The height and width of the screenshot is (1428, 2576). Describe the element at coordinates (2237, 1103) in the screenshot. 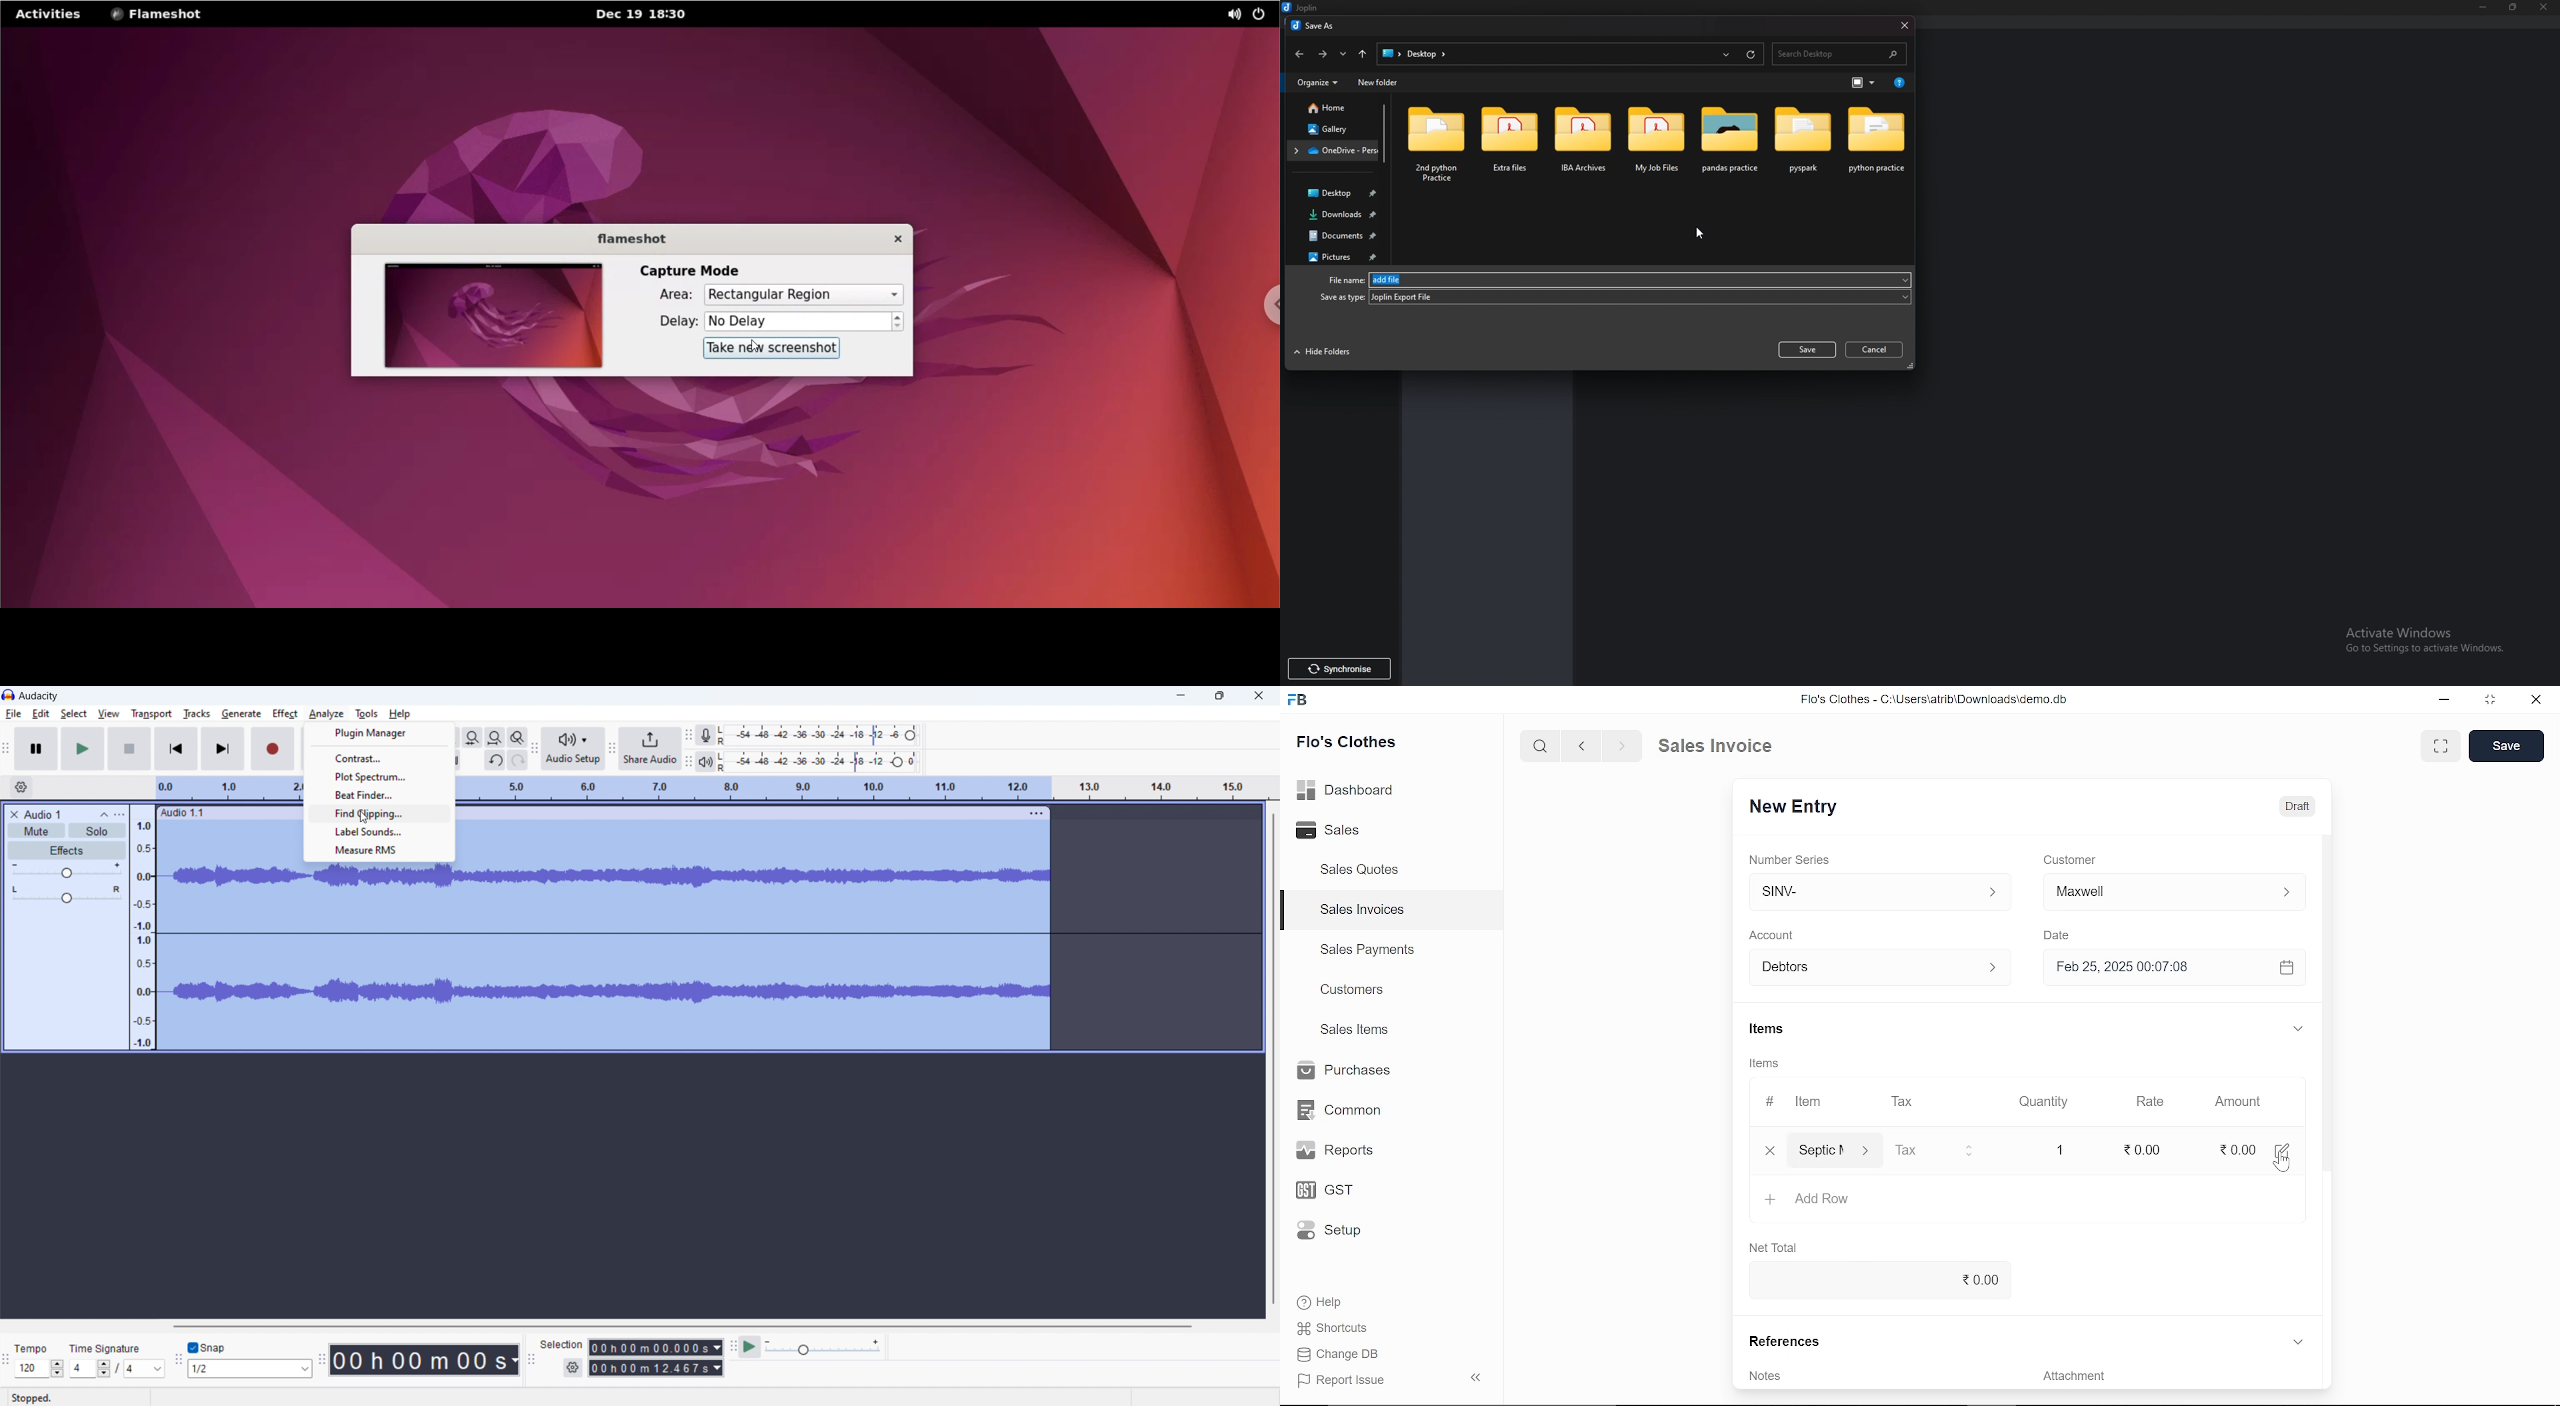

I see `Amount` at that location.